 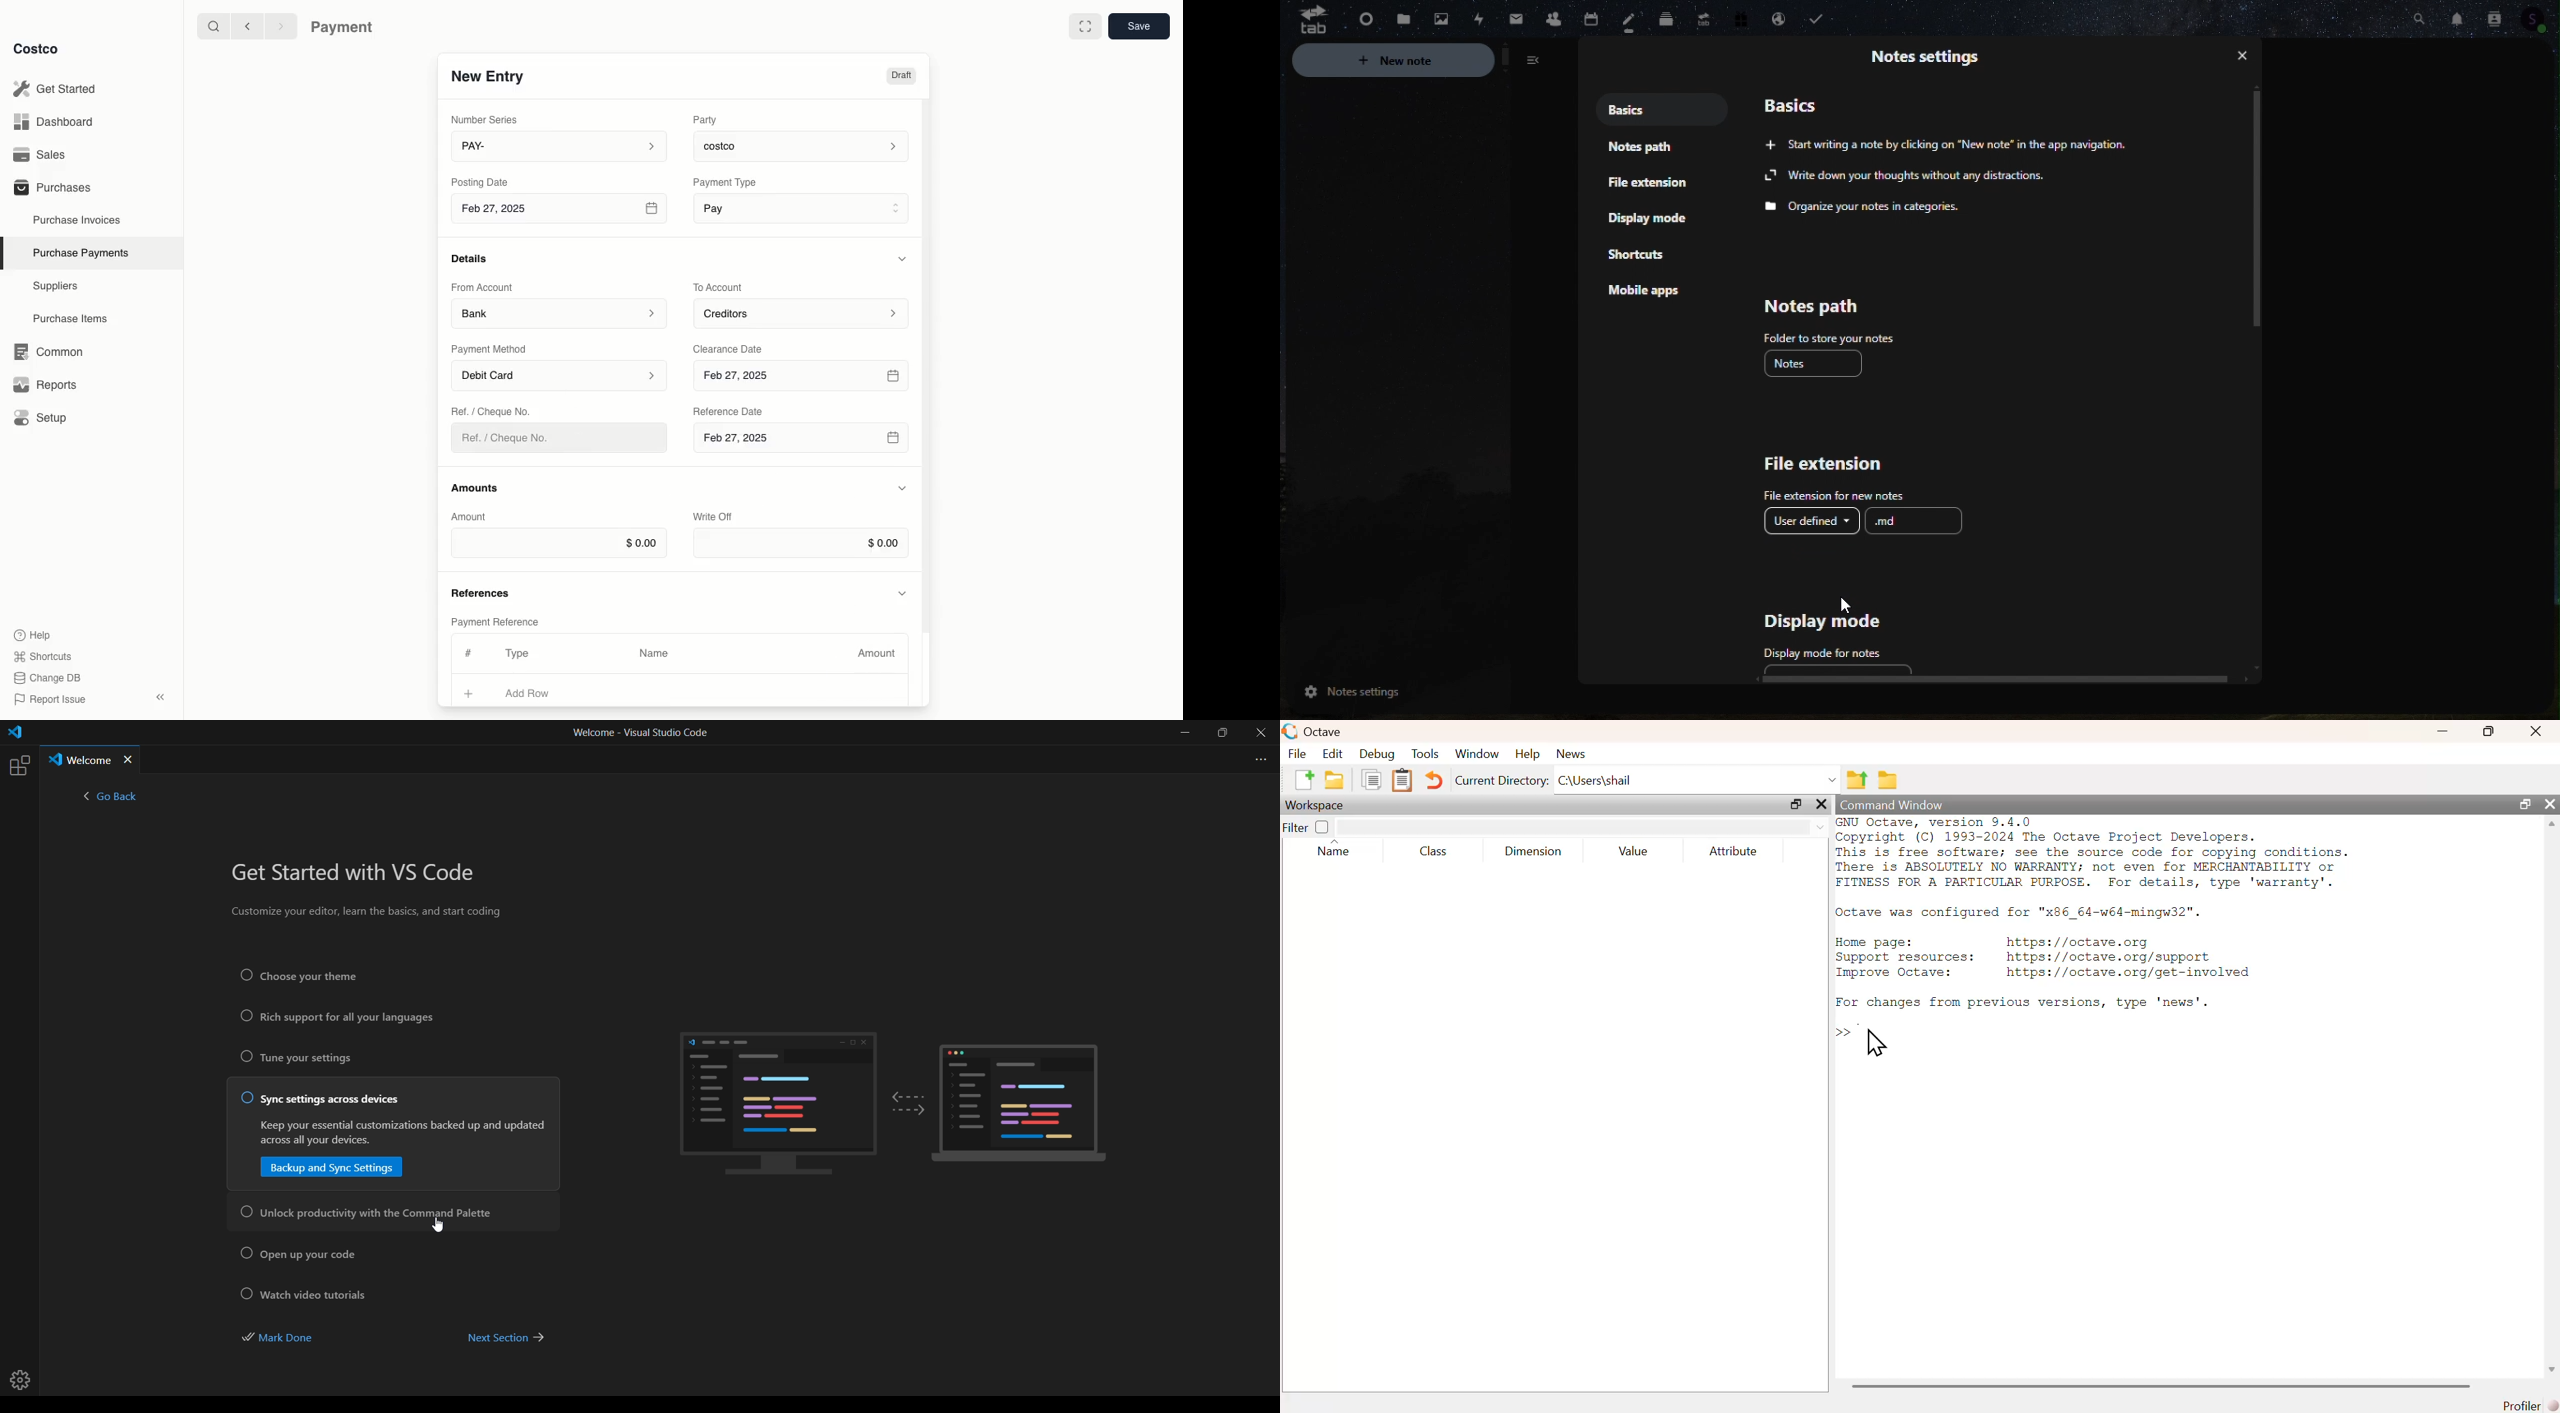 I want to click on help, so click(x=1531, y=754).